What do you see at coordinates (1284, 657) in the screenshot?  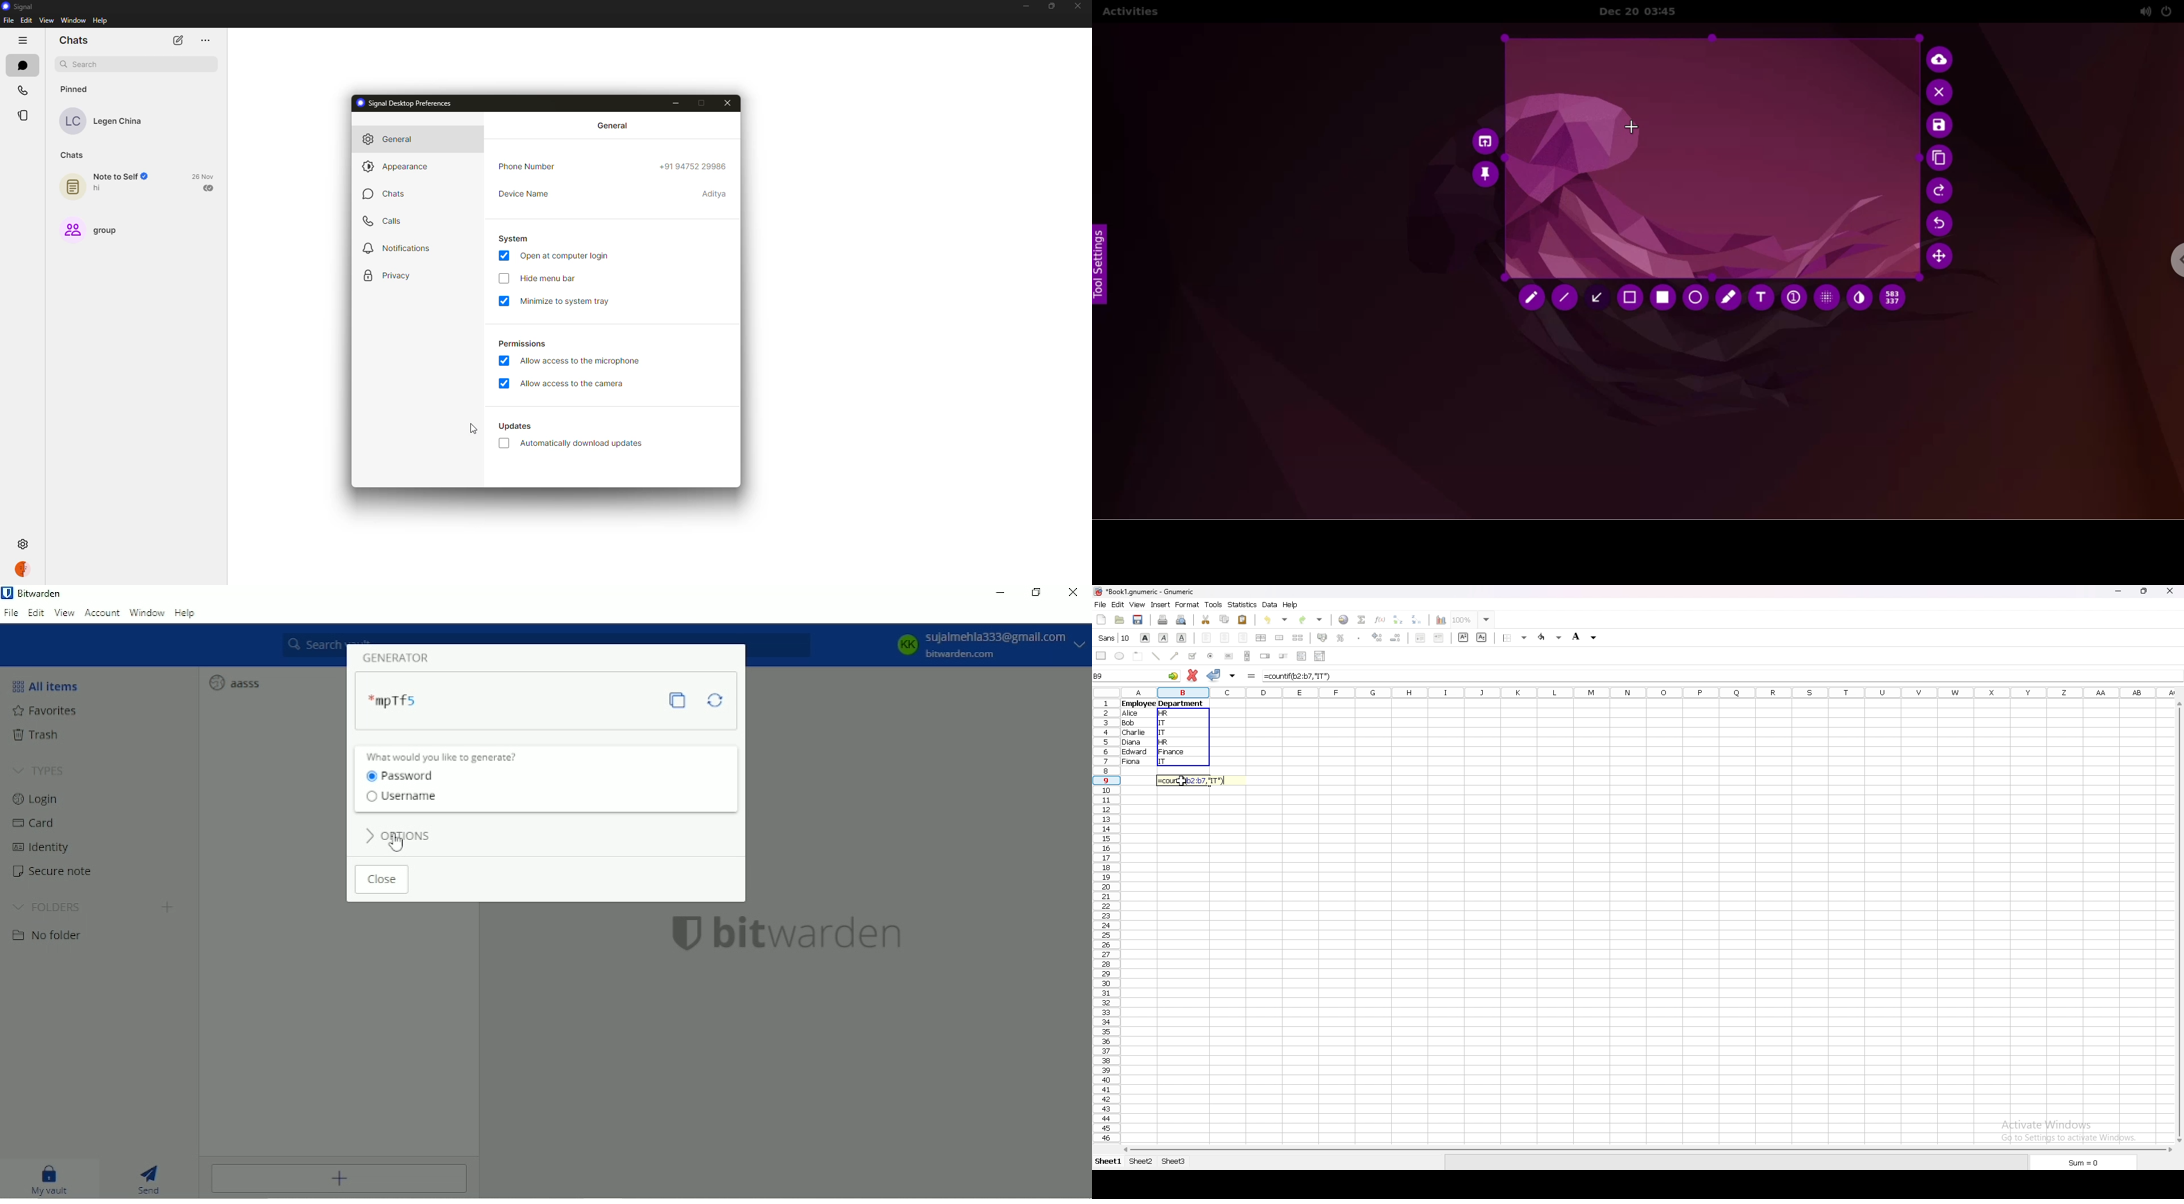 I see `slider` at bounding box center [1284, 657].